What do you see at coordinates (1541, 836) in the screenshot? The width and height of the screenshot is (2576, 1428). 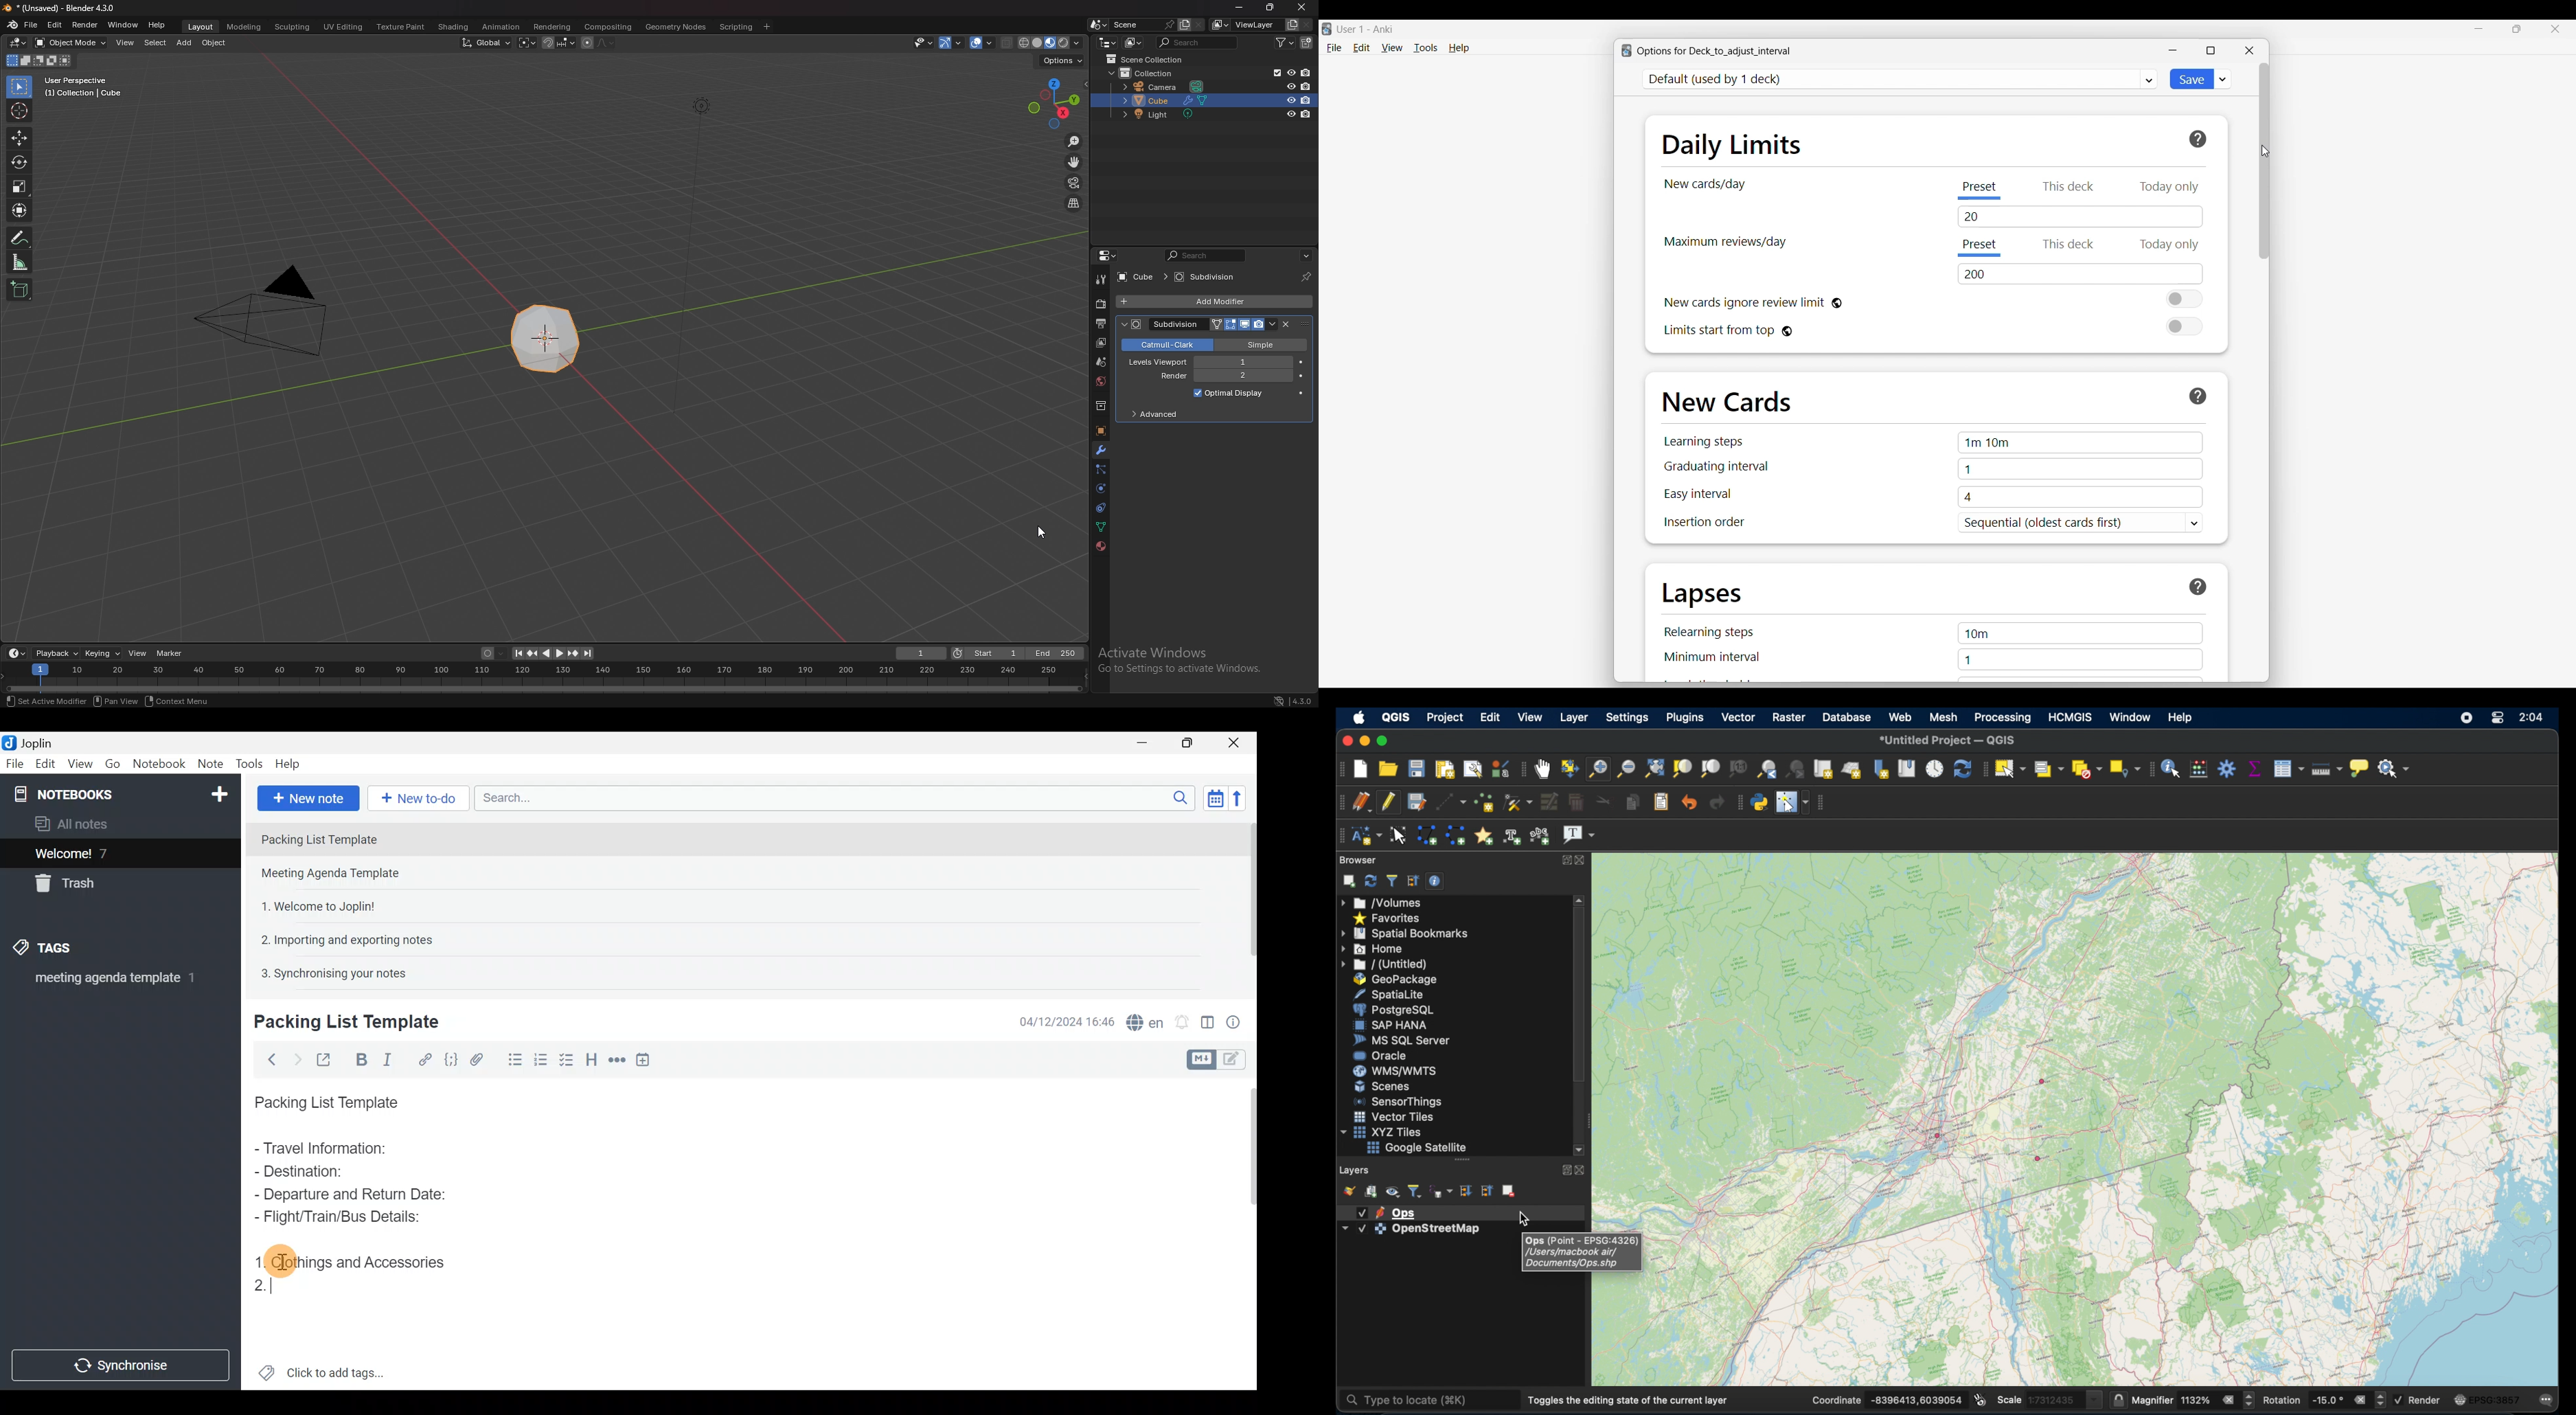 I see `create text annotation along line` at bounding box center [1541, 836].